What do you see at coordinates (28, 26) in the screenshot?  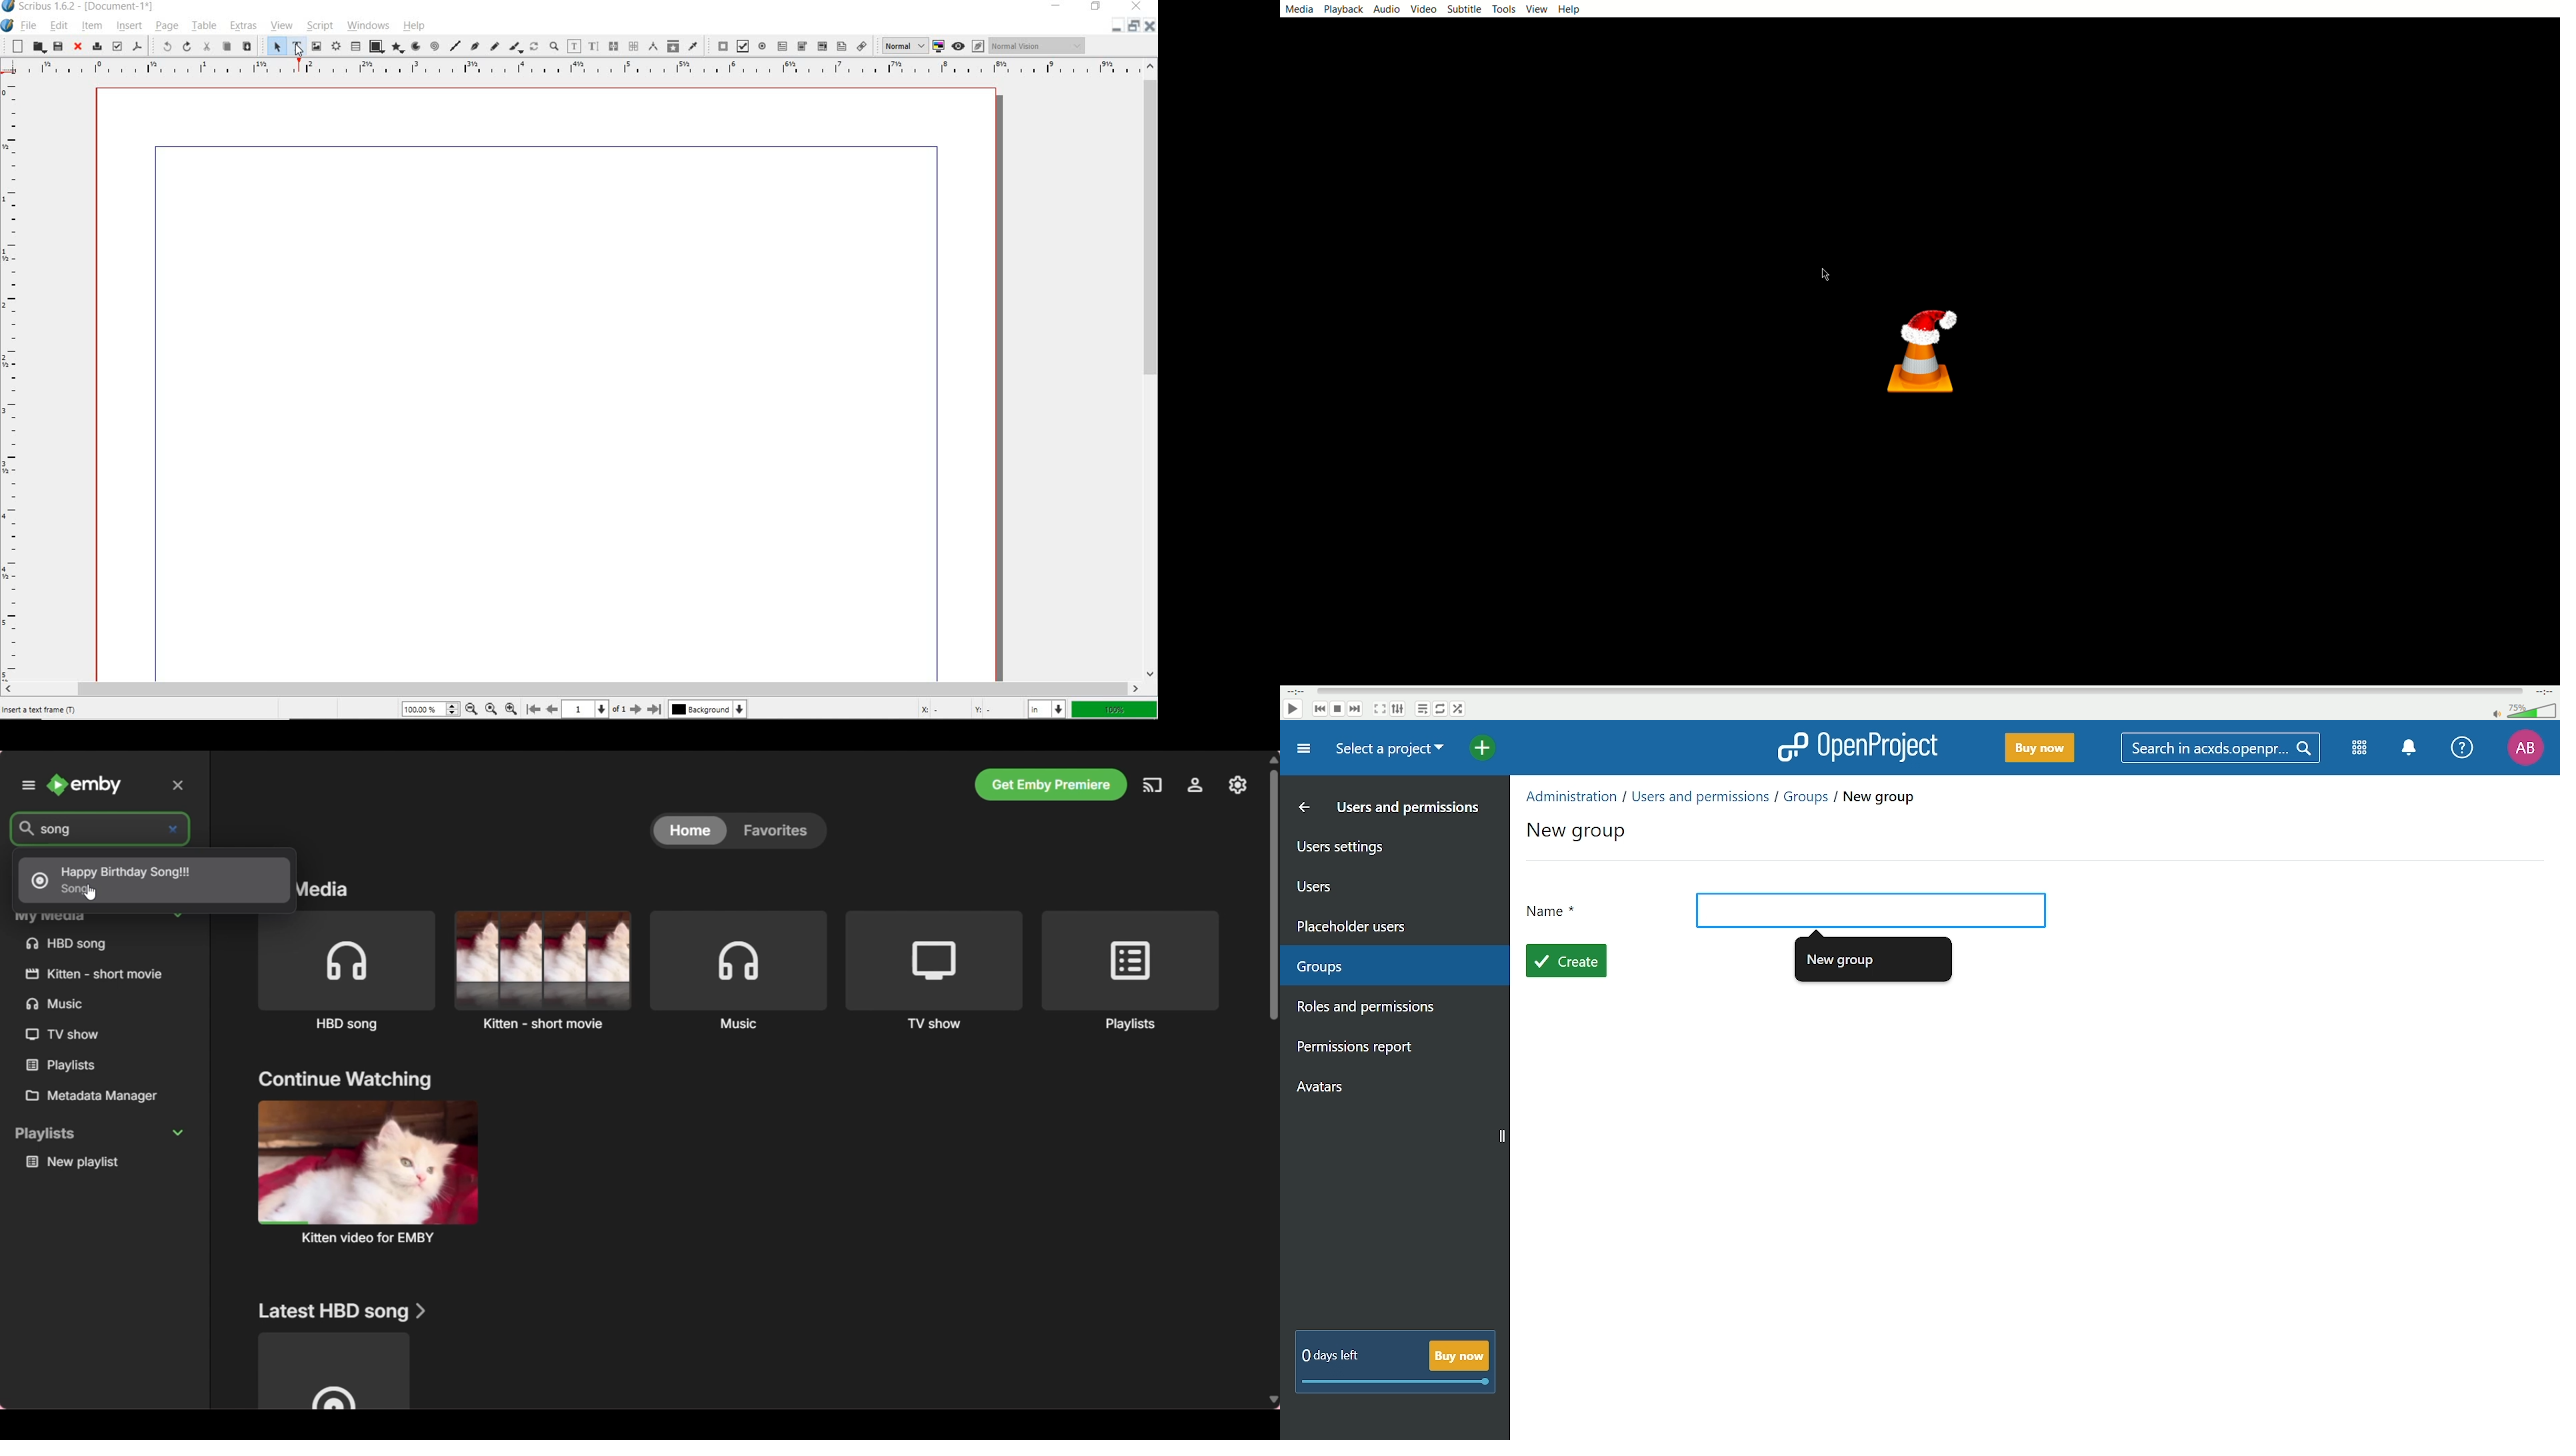 I see `file` at bounding box center [28, 26].